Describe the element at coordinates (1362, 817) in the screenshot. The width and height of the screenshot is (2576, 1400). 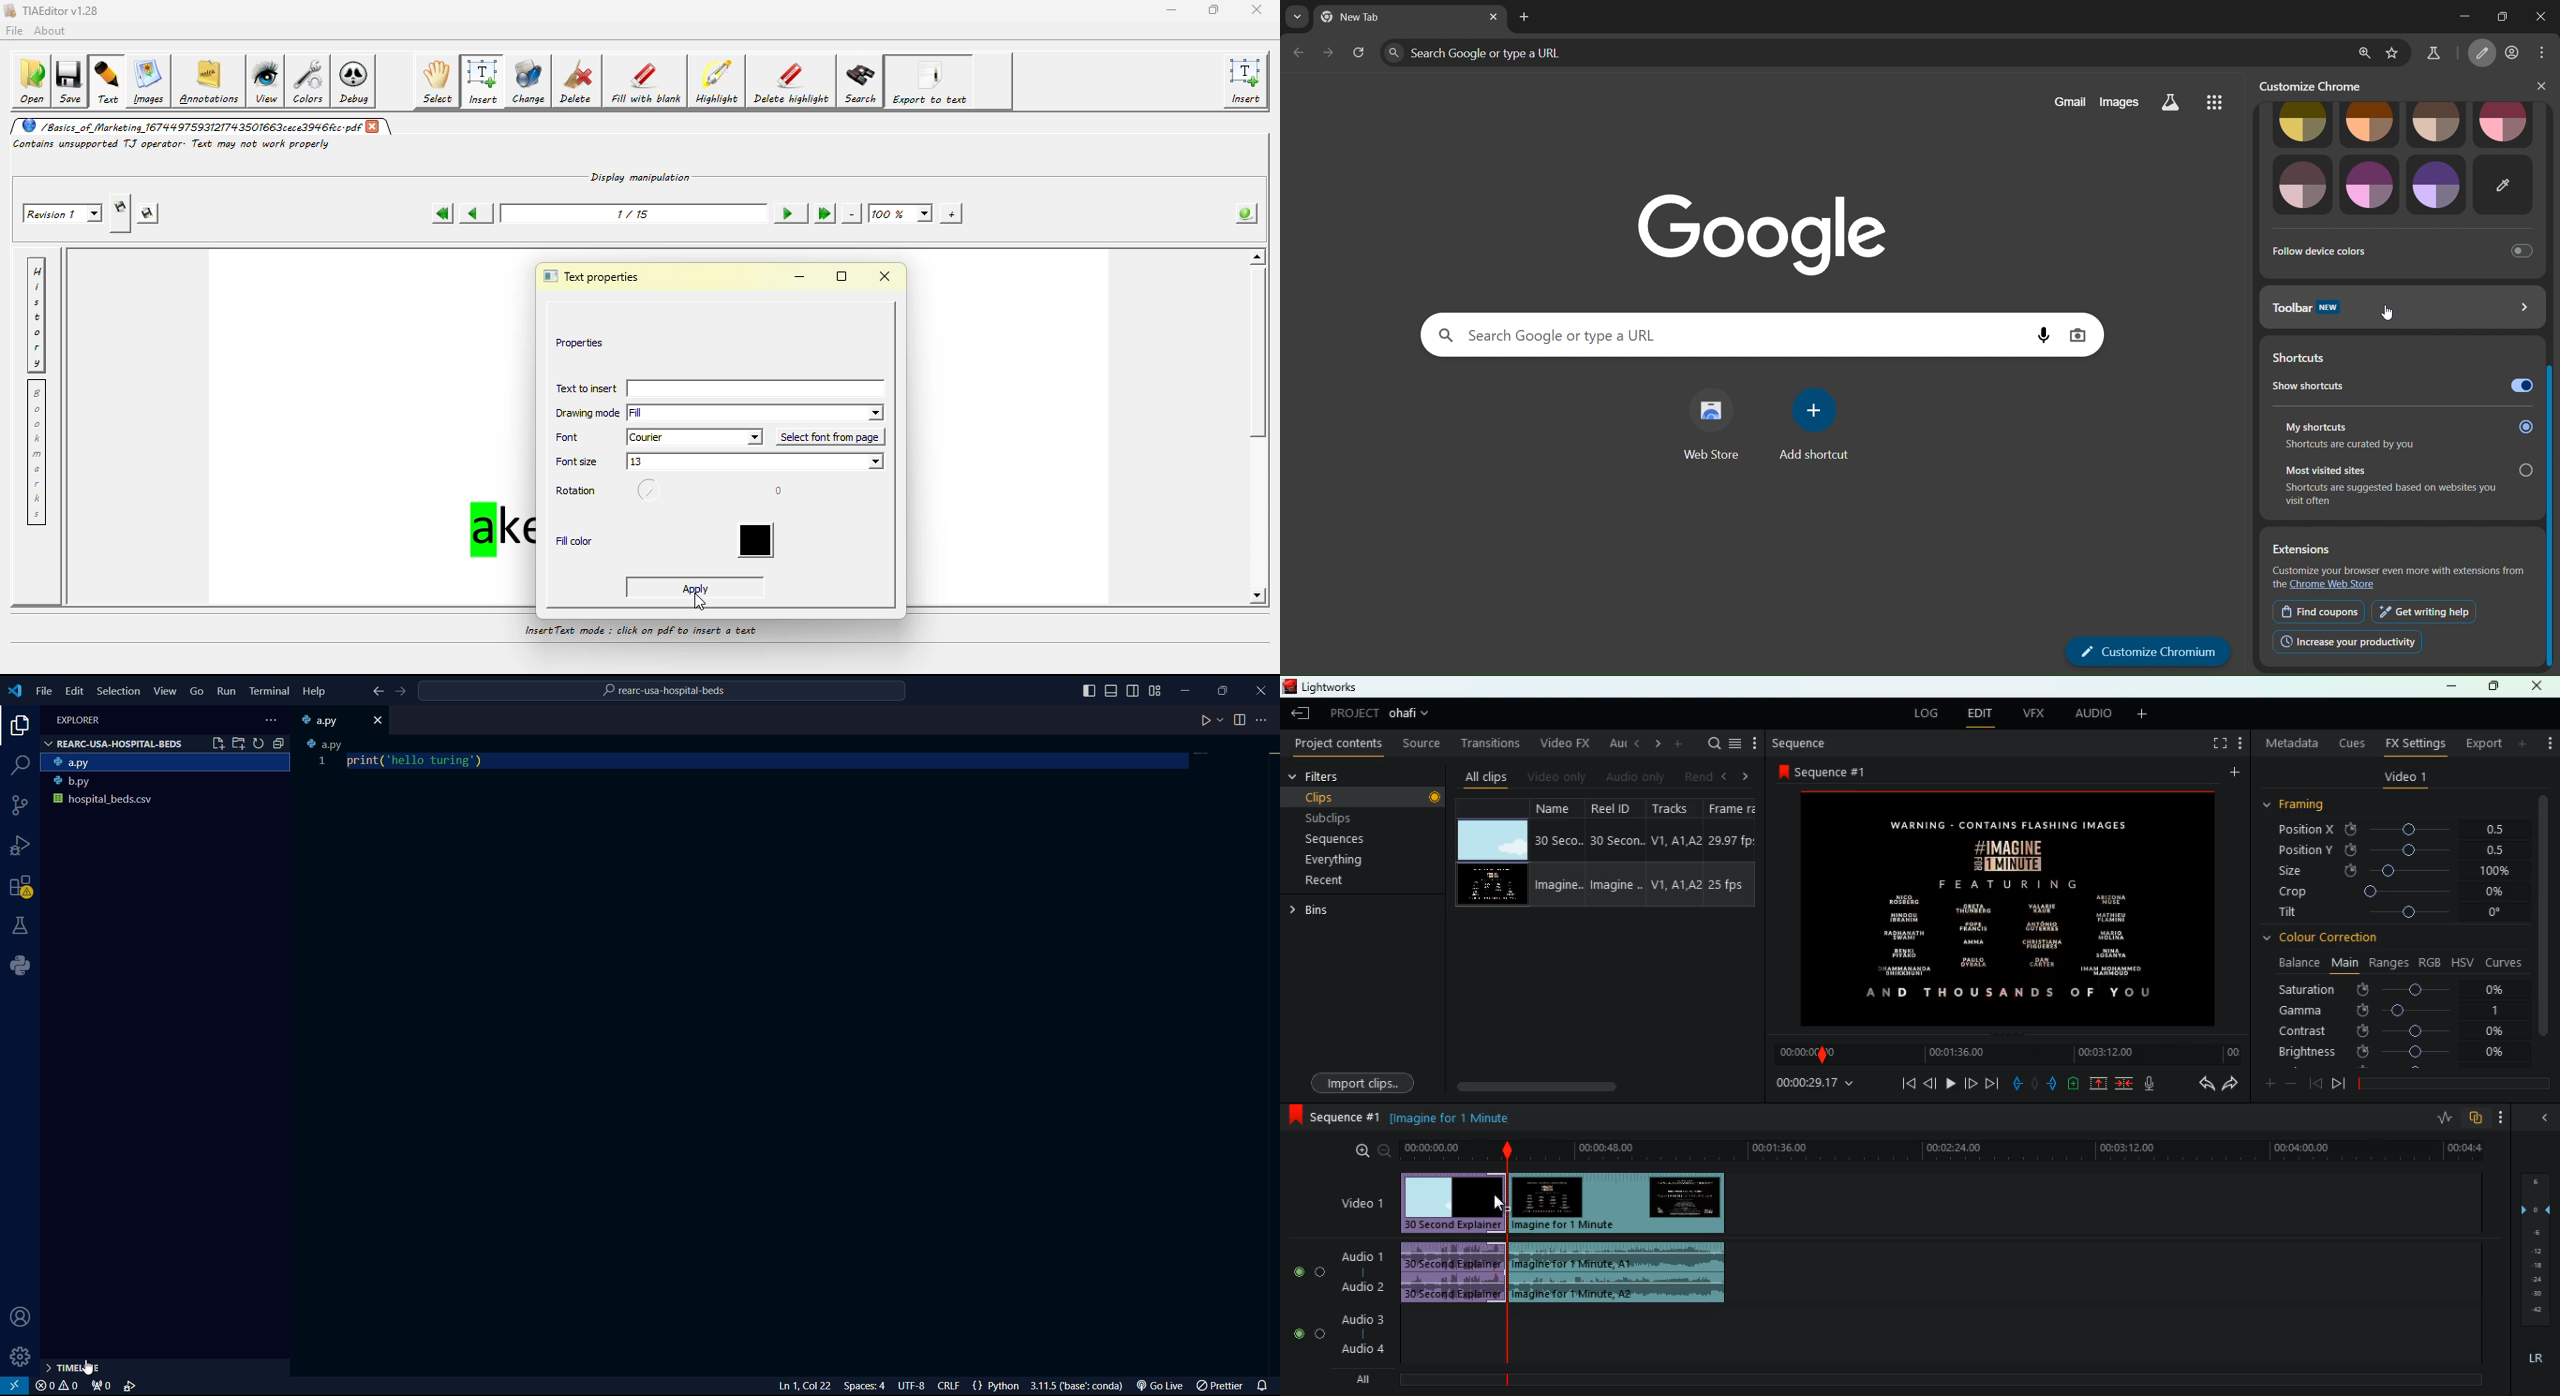
I see `subclips` at that location.